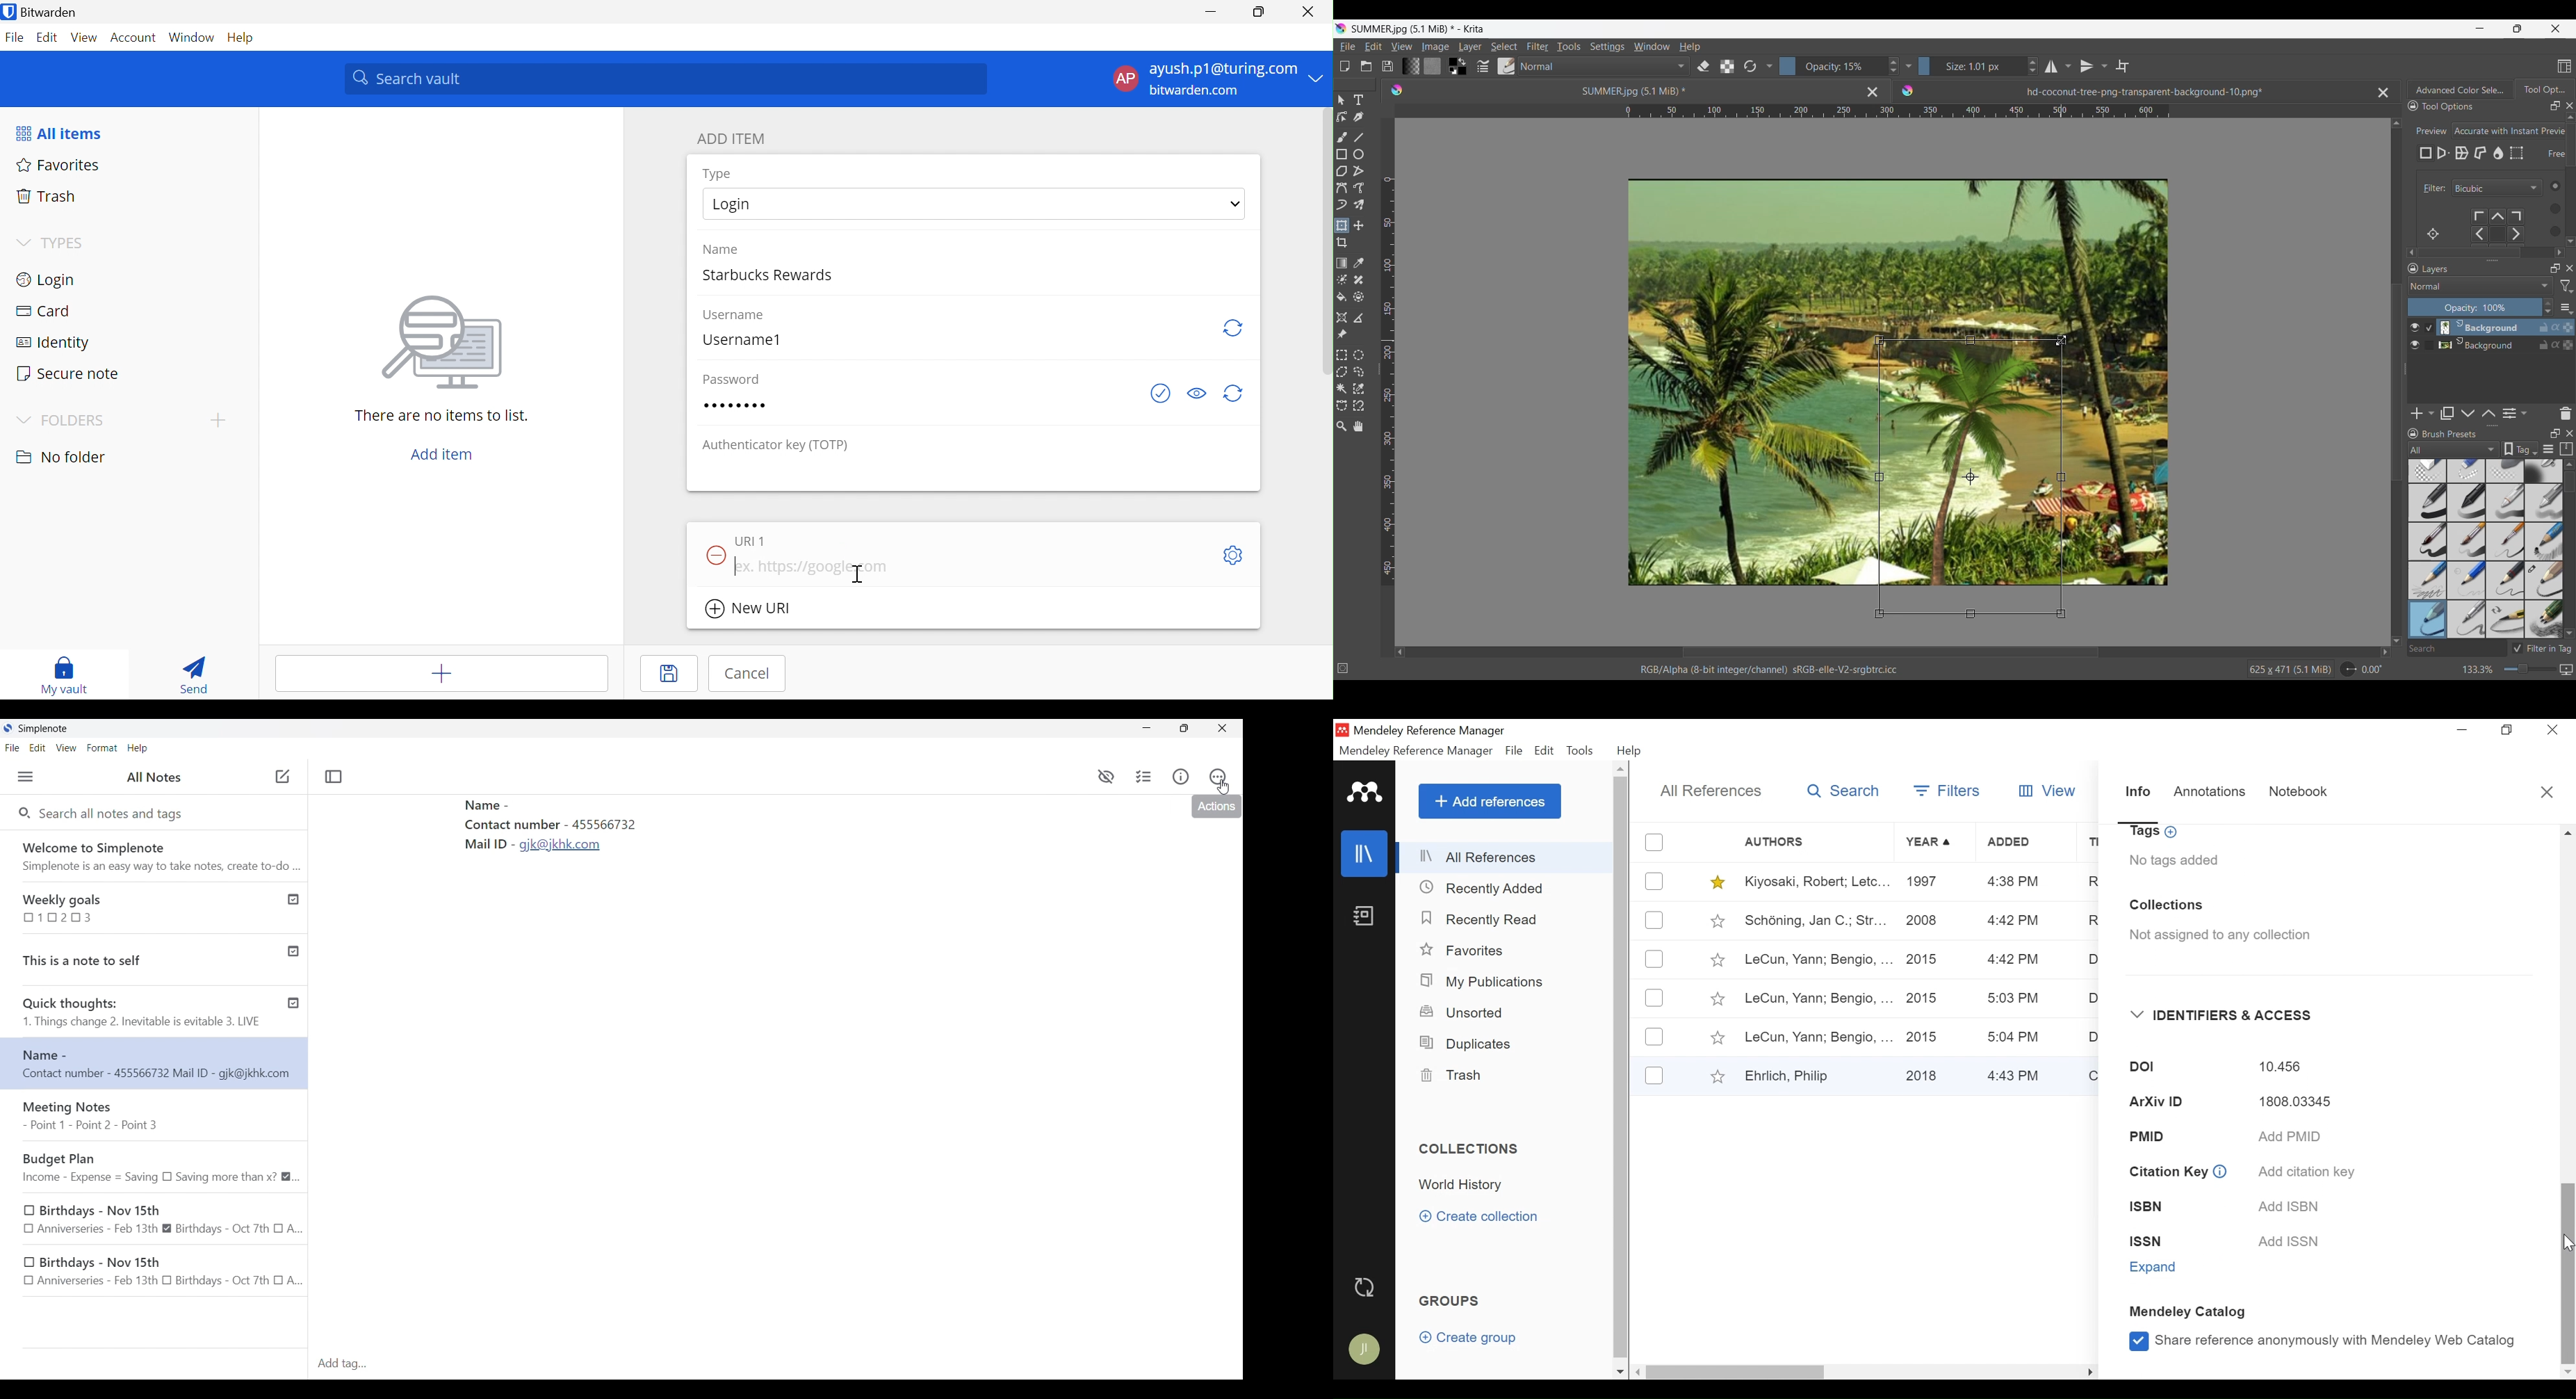 The height and width of the screenshot is (1400, 2576). What do you see at coordinates (1607, 46) in the screenshot?
I see `Settings` at bounding box center [1607, 46].